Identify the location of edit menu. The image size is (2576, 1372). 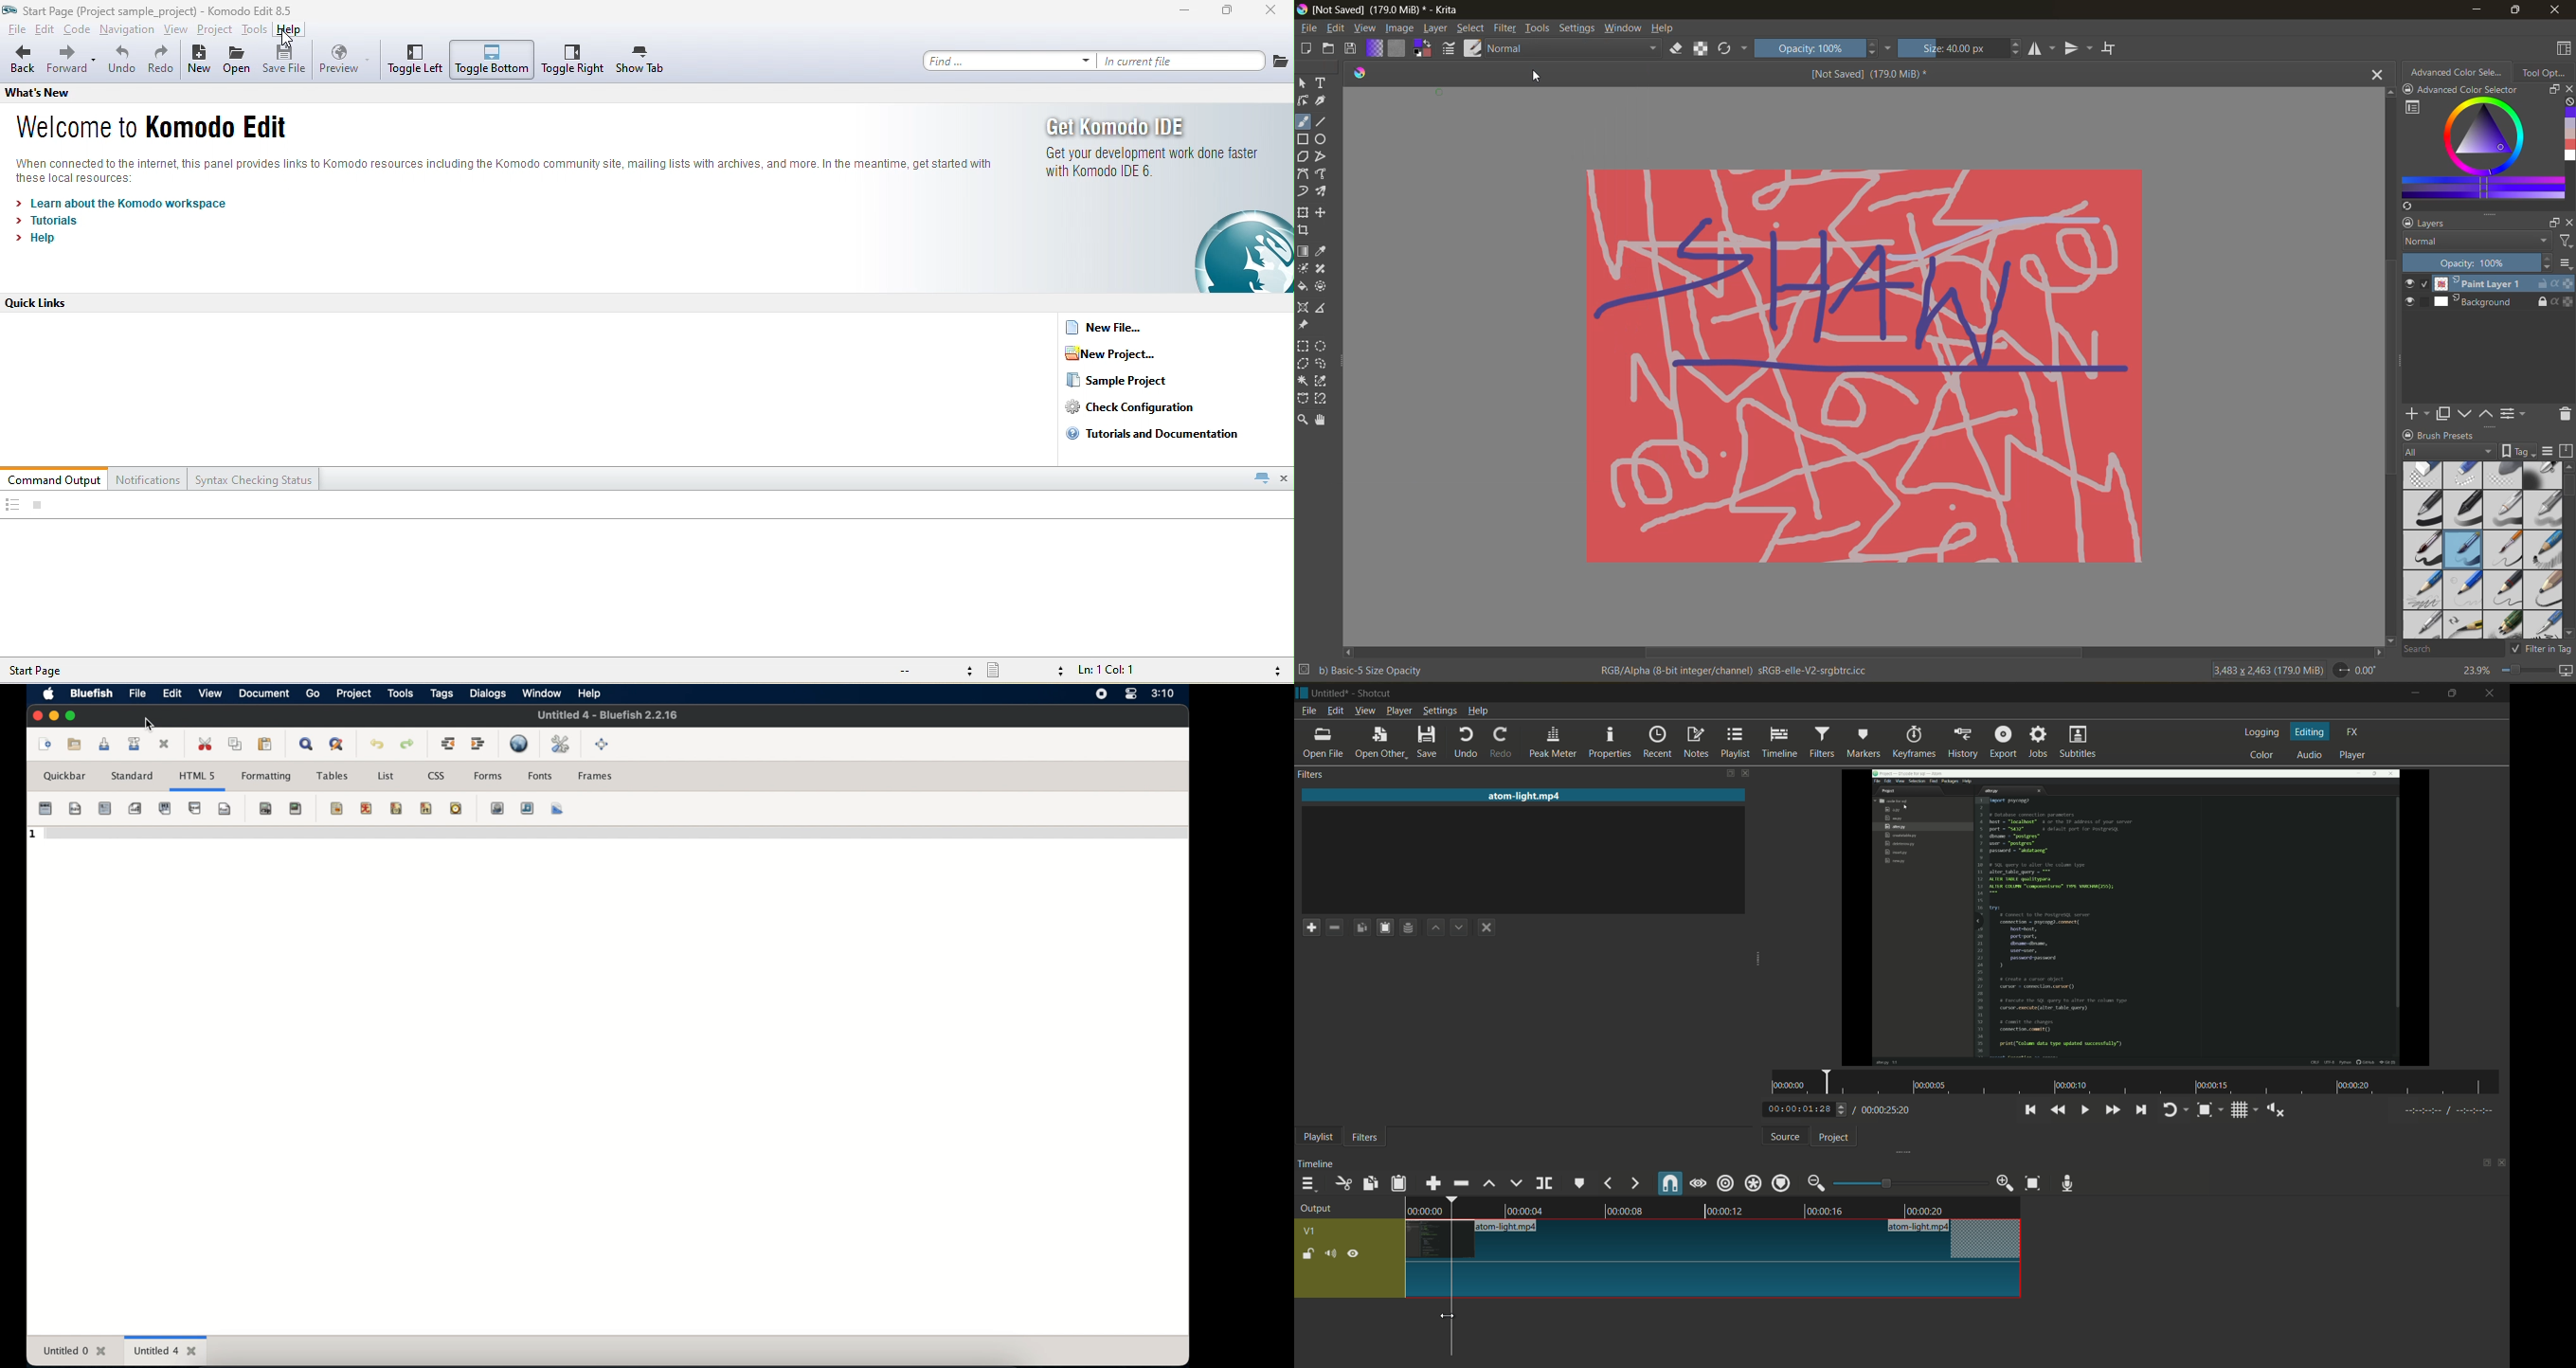
(1335, 711).